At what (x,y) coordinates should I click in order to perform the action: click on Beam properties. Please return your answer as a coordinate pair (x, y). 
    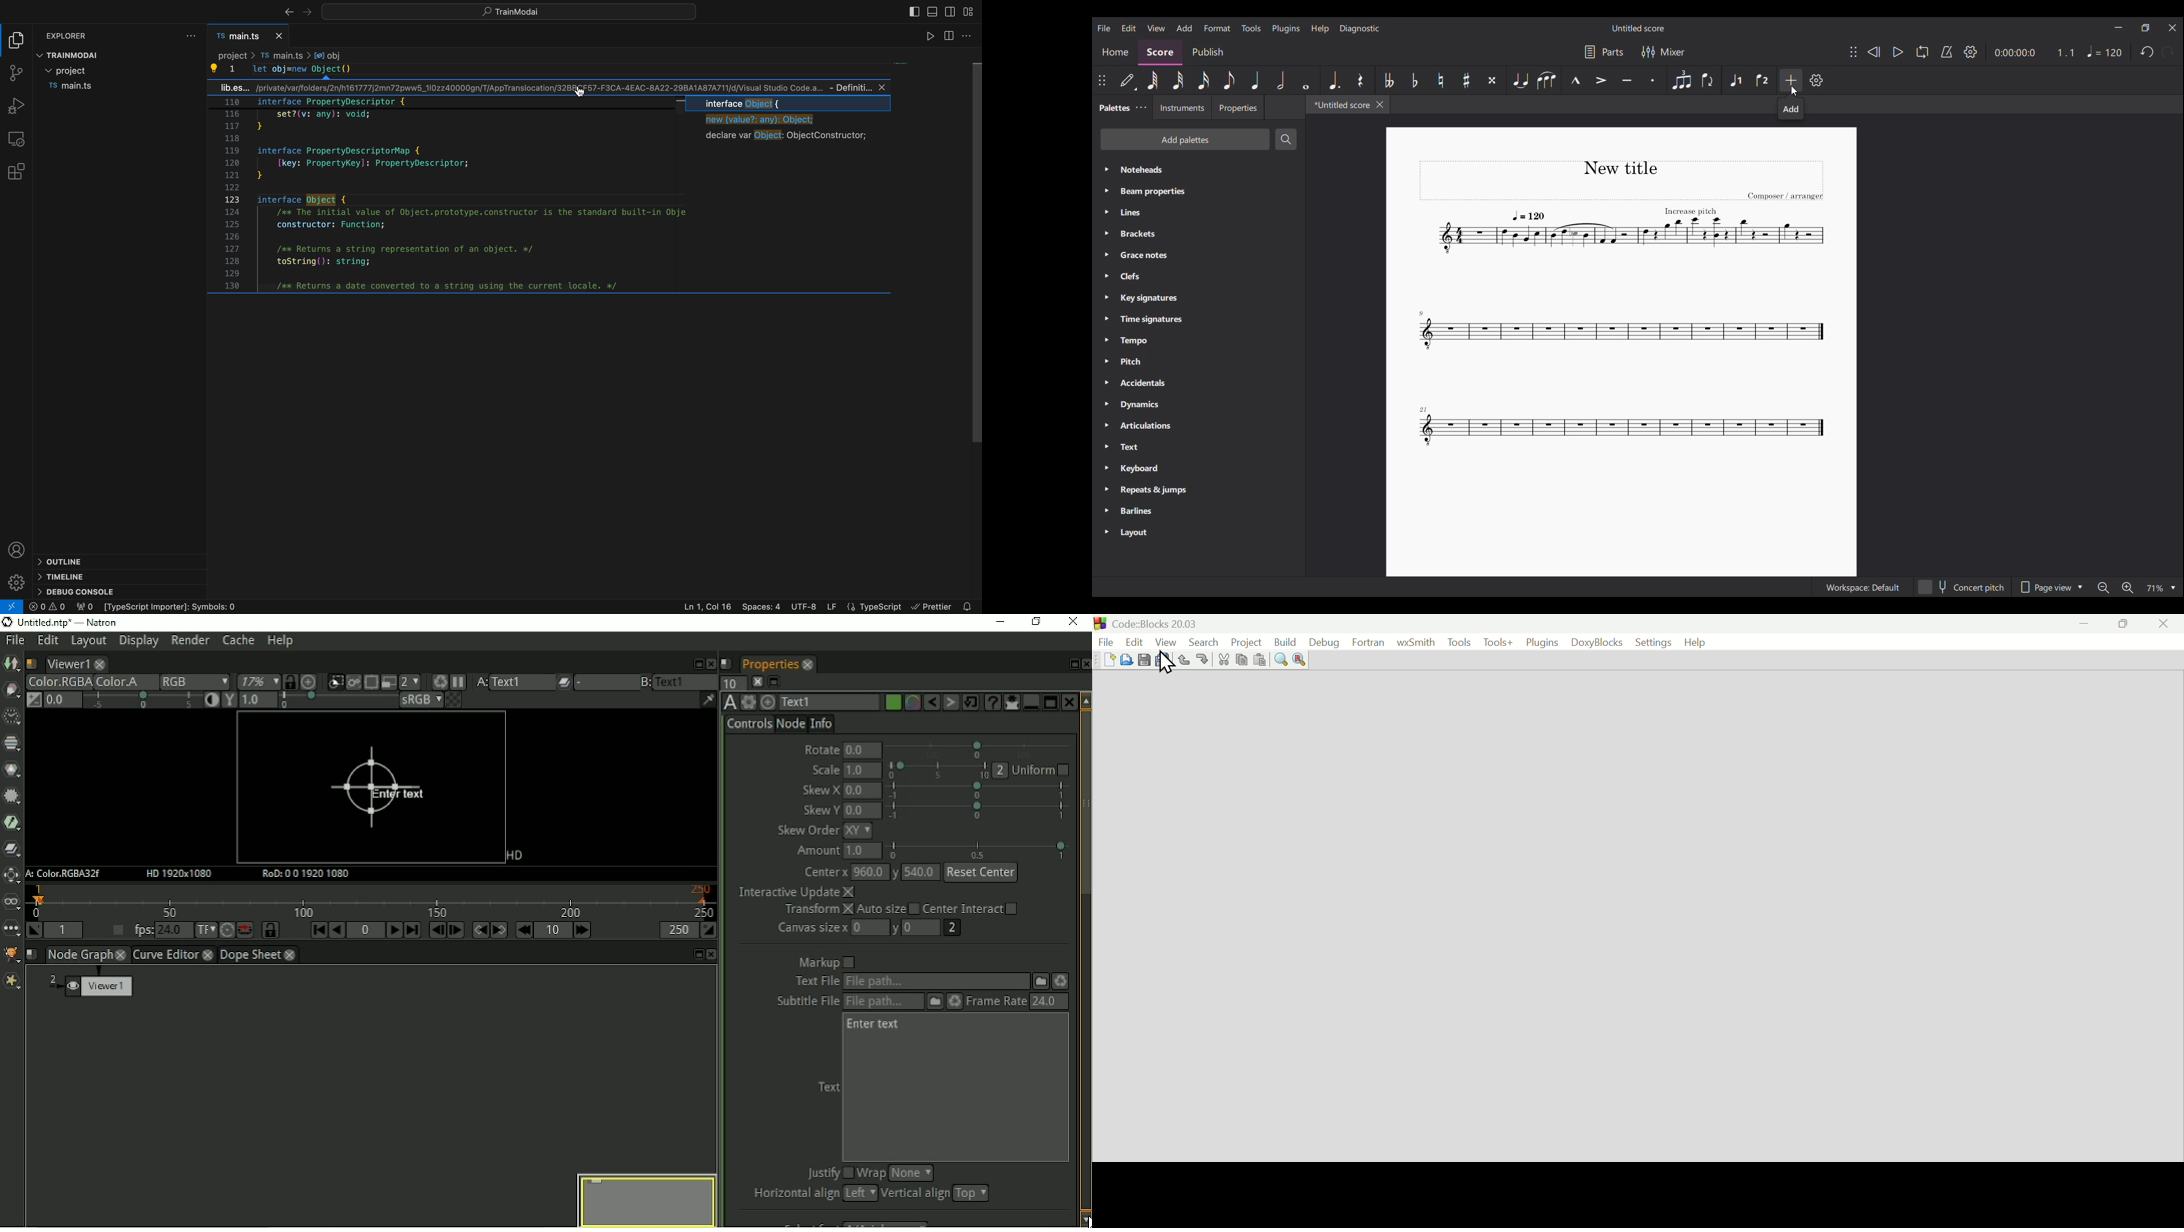
    Looking at the image, I should click on (1198, 191).